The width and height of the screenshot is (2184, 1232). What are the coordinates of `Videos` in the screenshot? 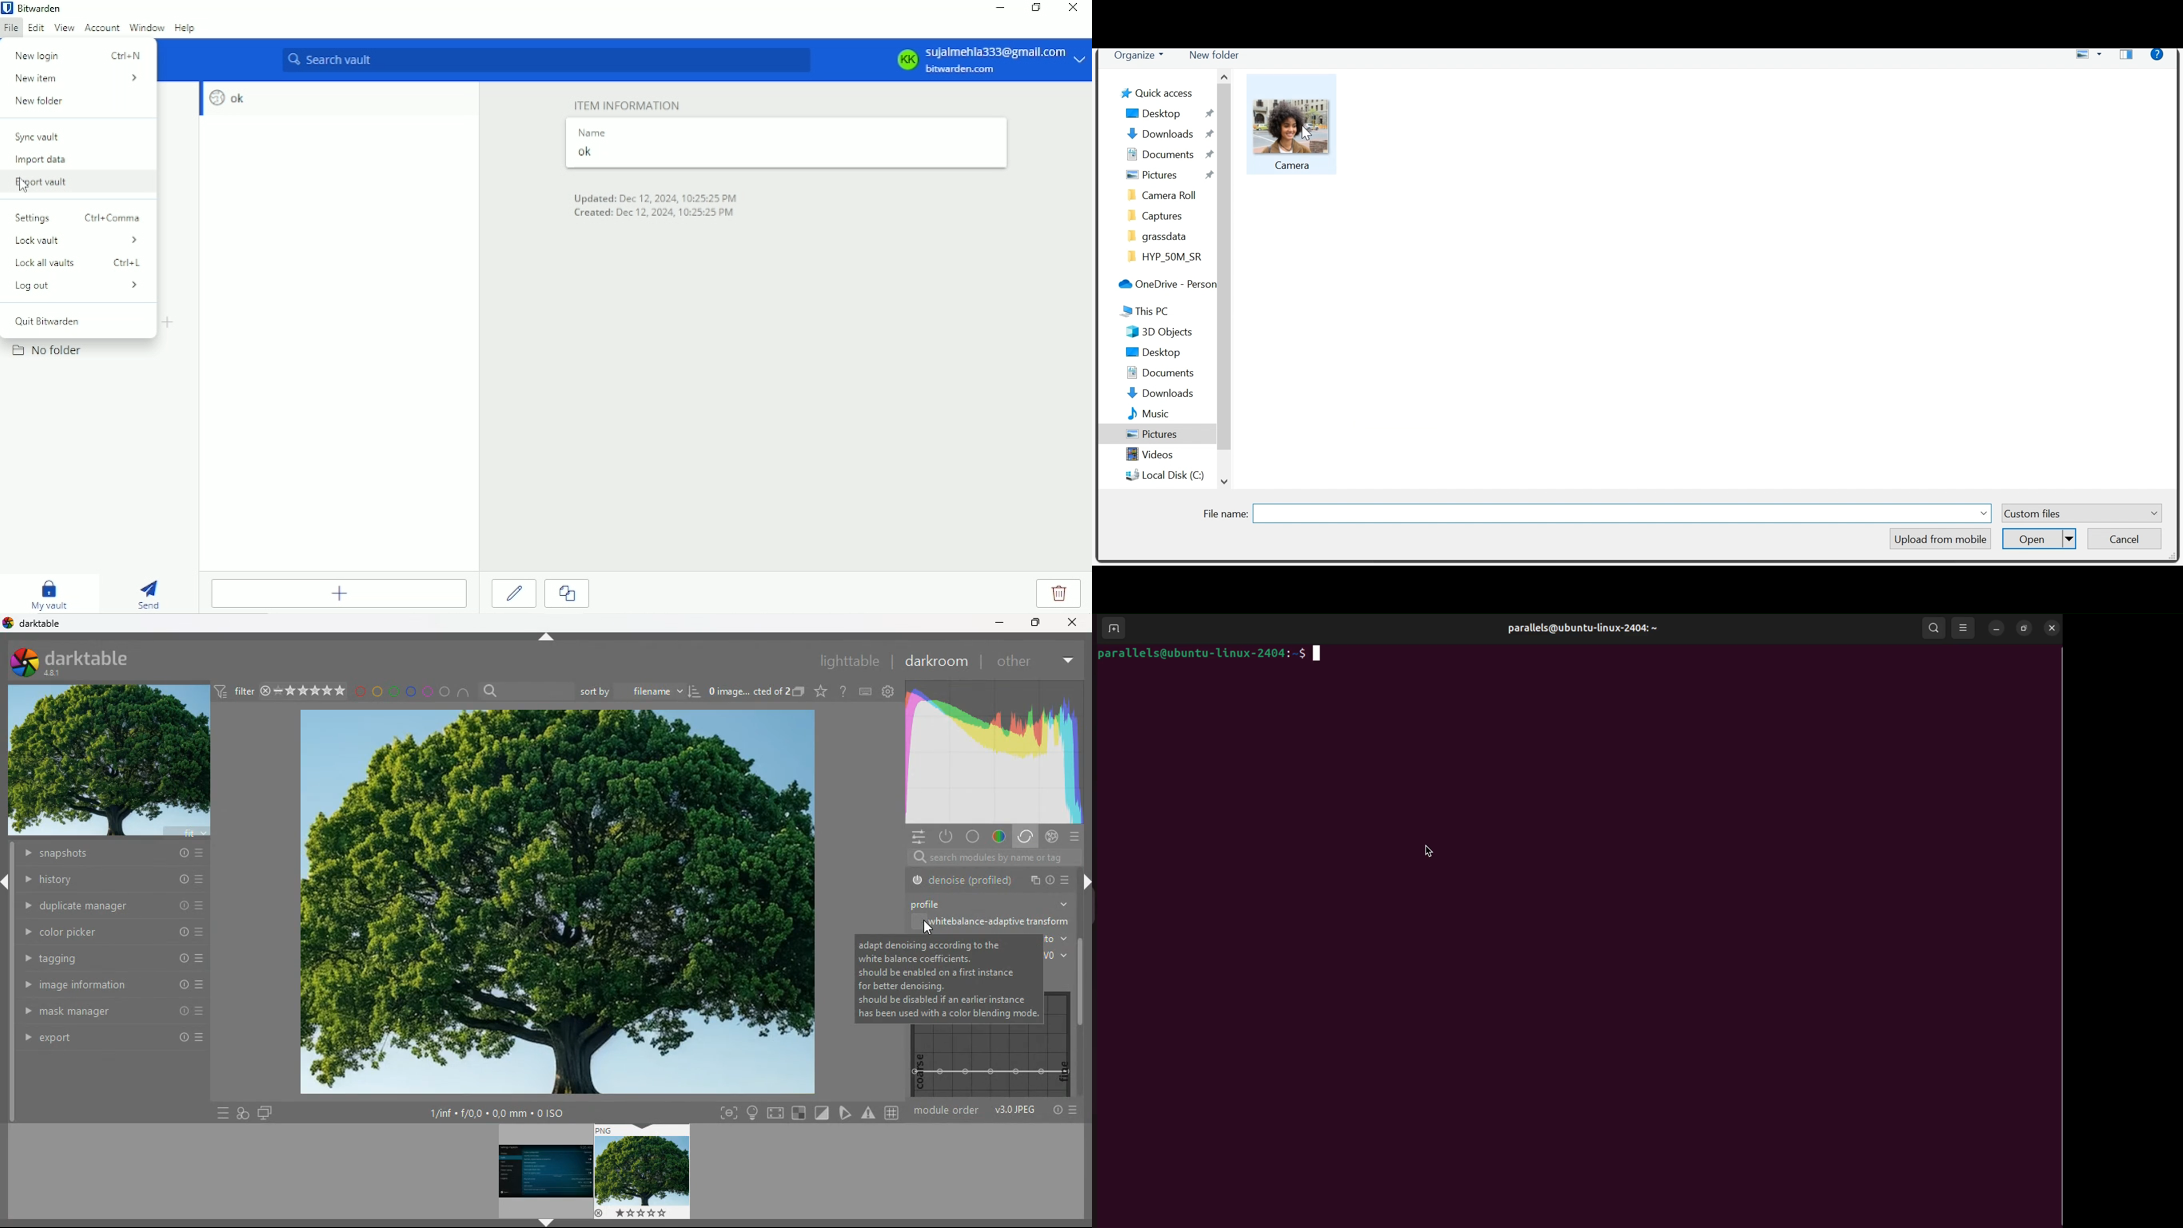 It's located at (1156, 455).